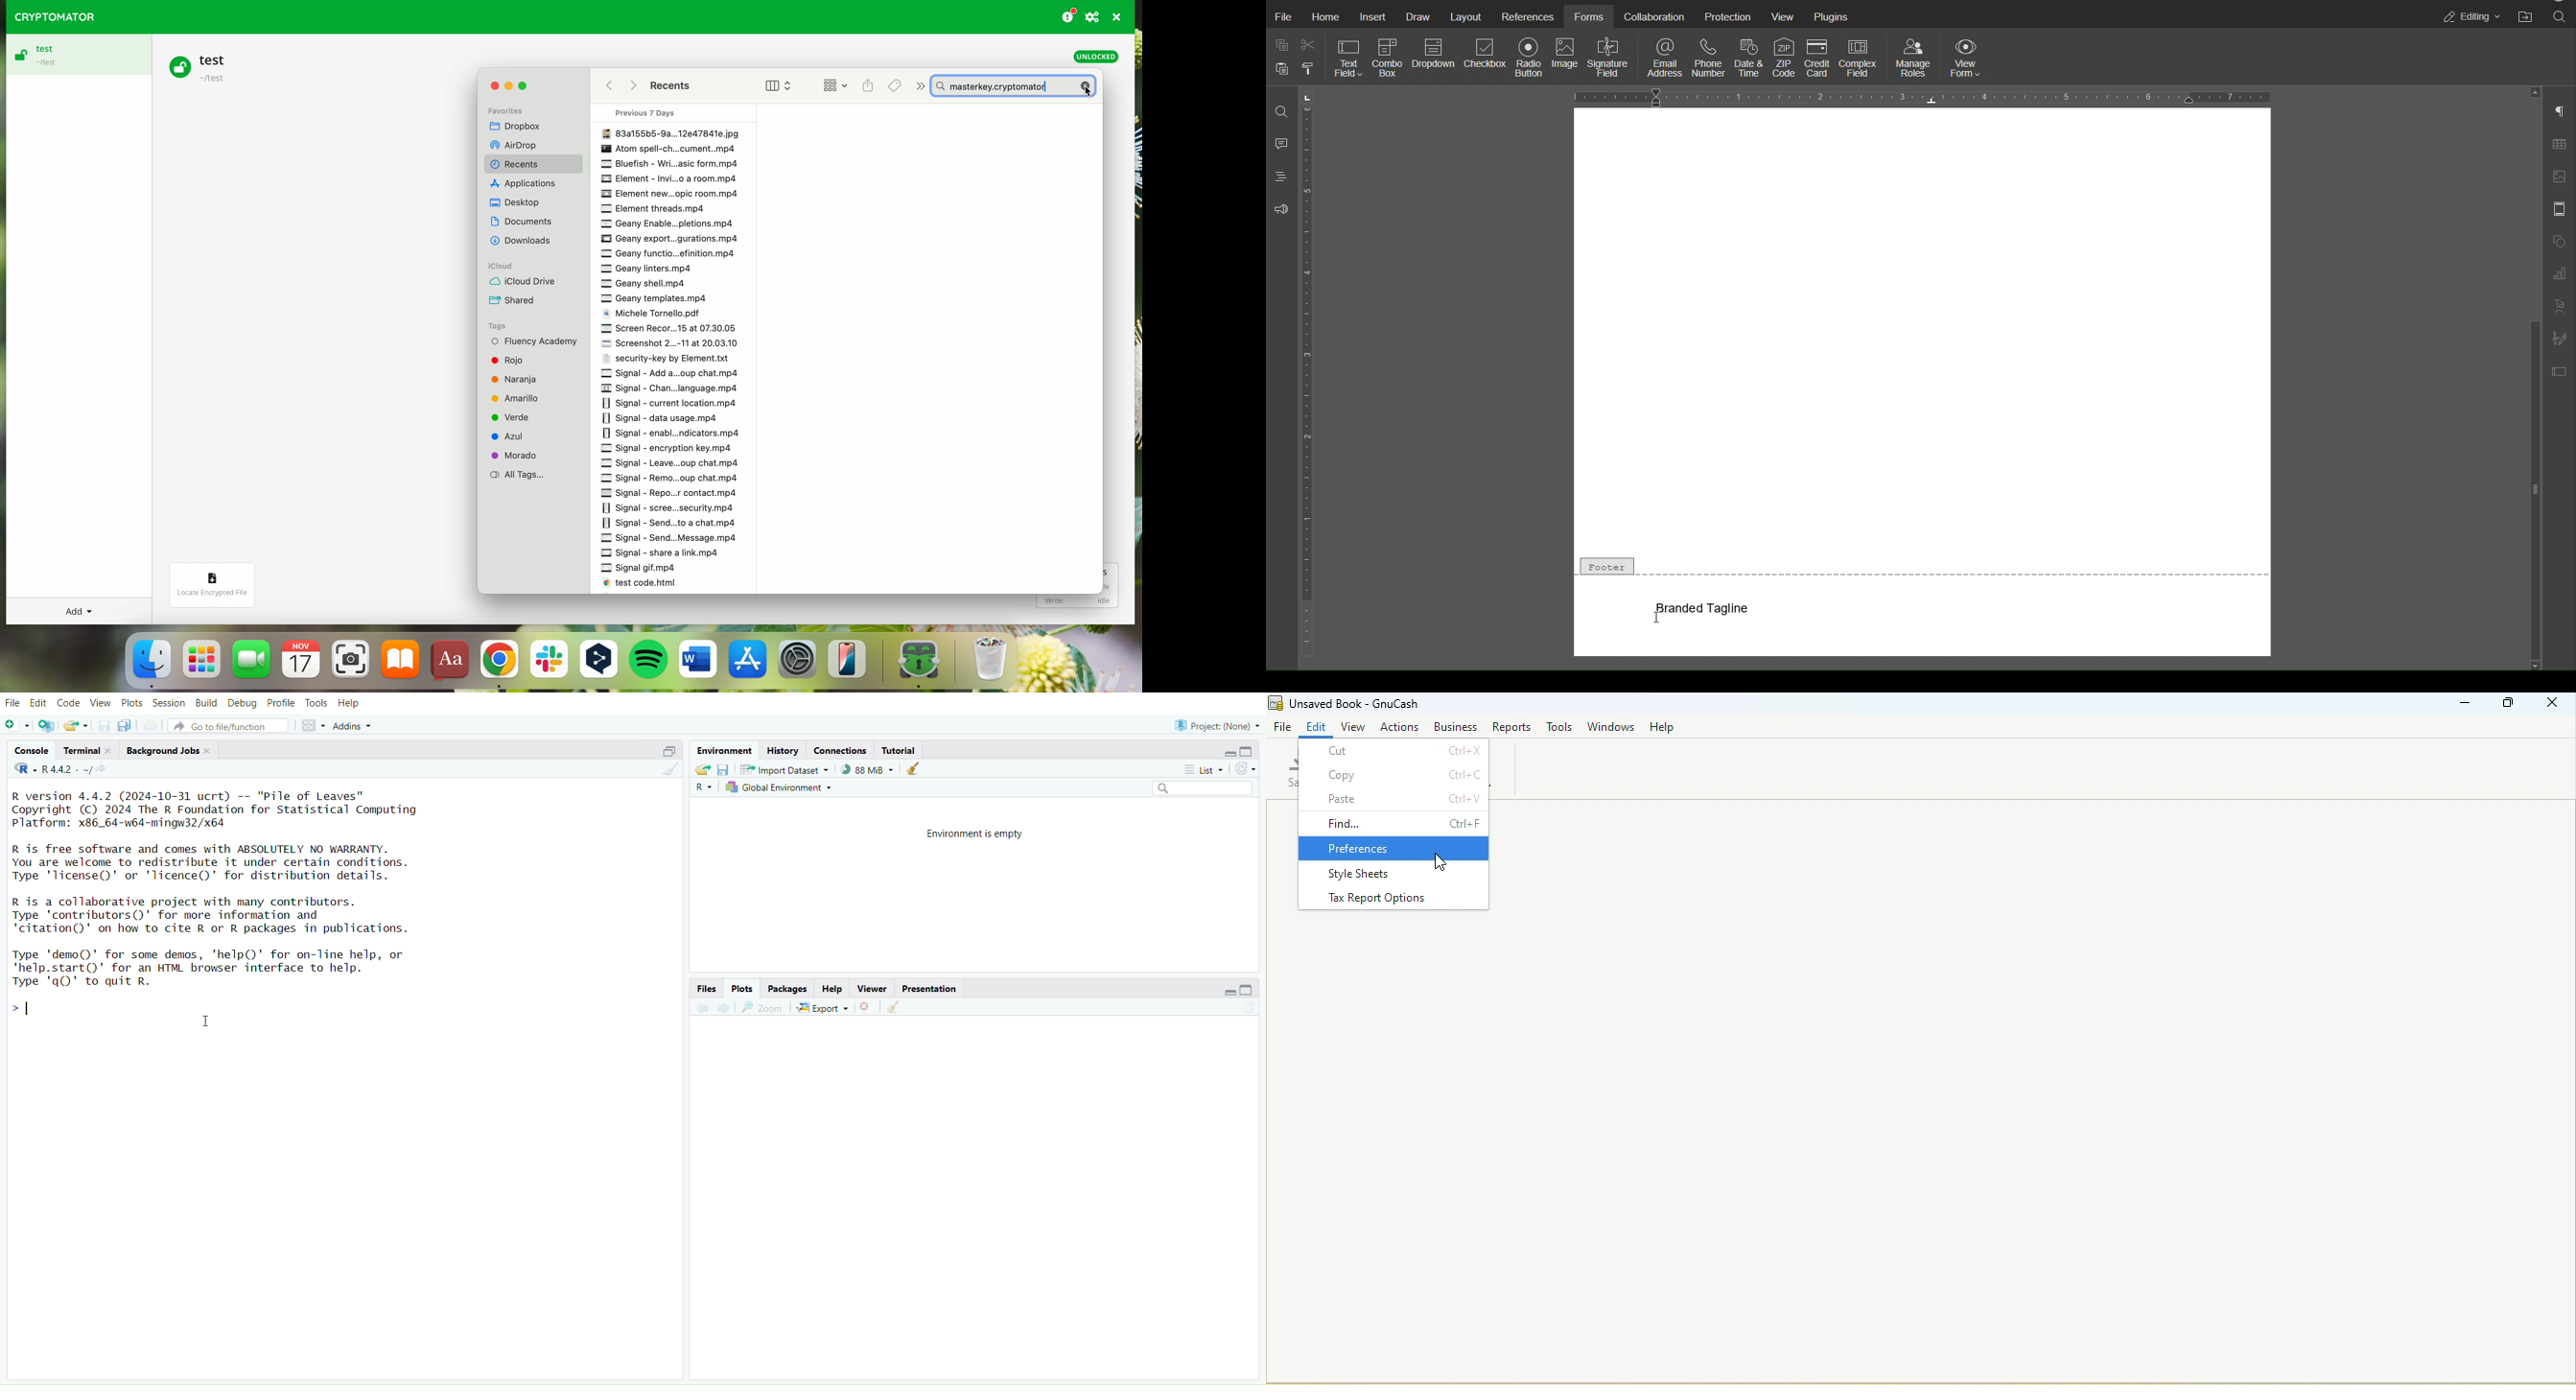 This screenshot has height=1400, width=2576. What do you see at coordinates (833, 987) in the screenshot?
I see `help` at bounding box center [833, 987].